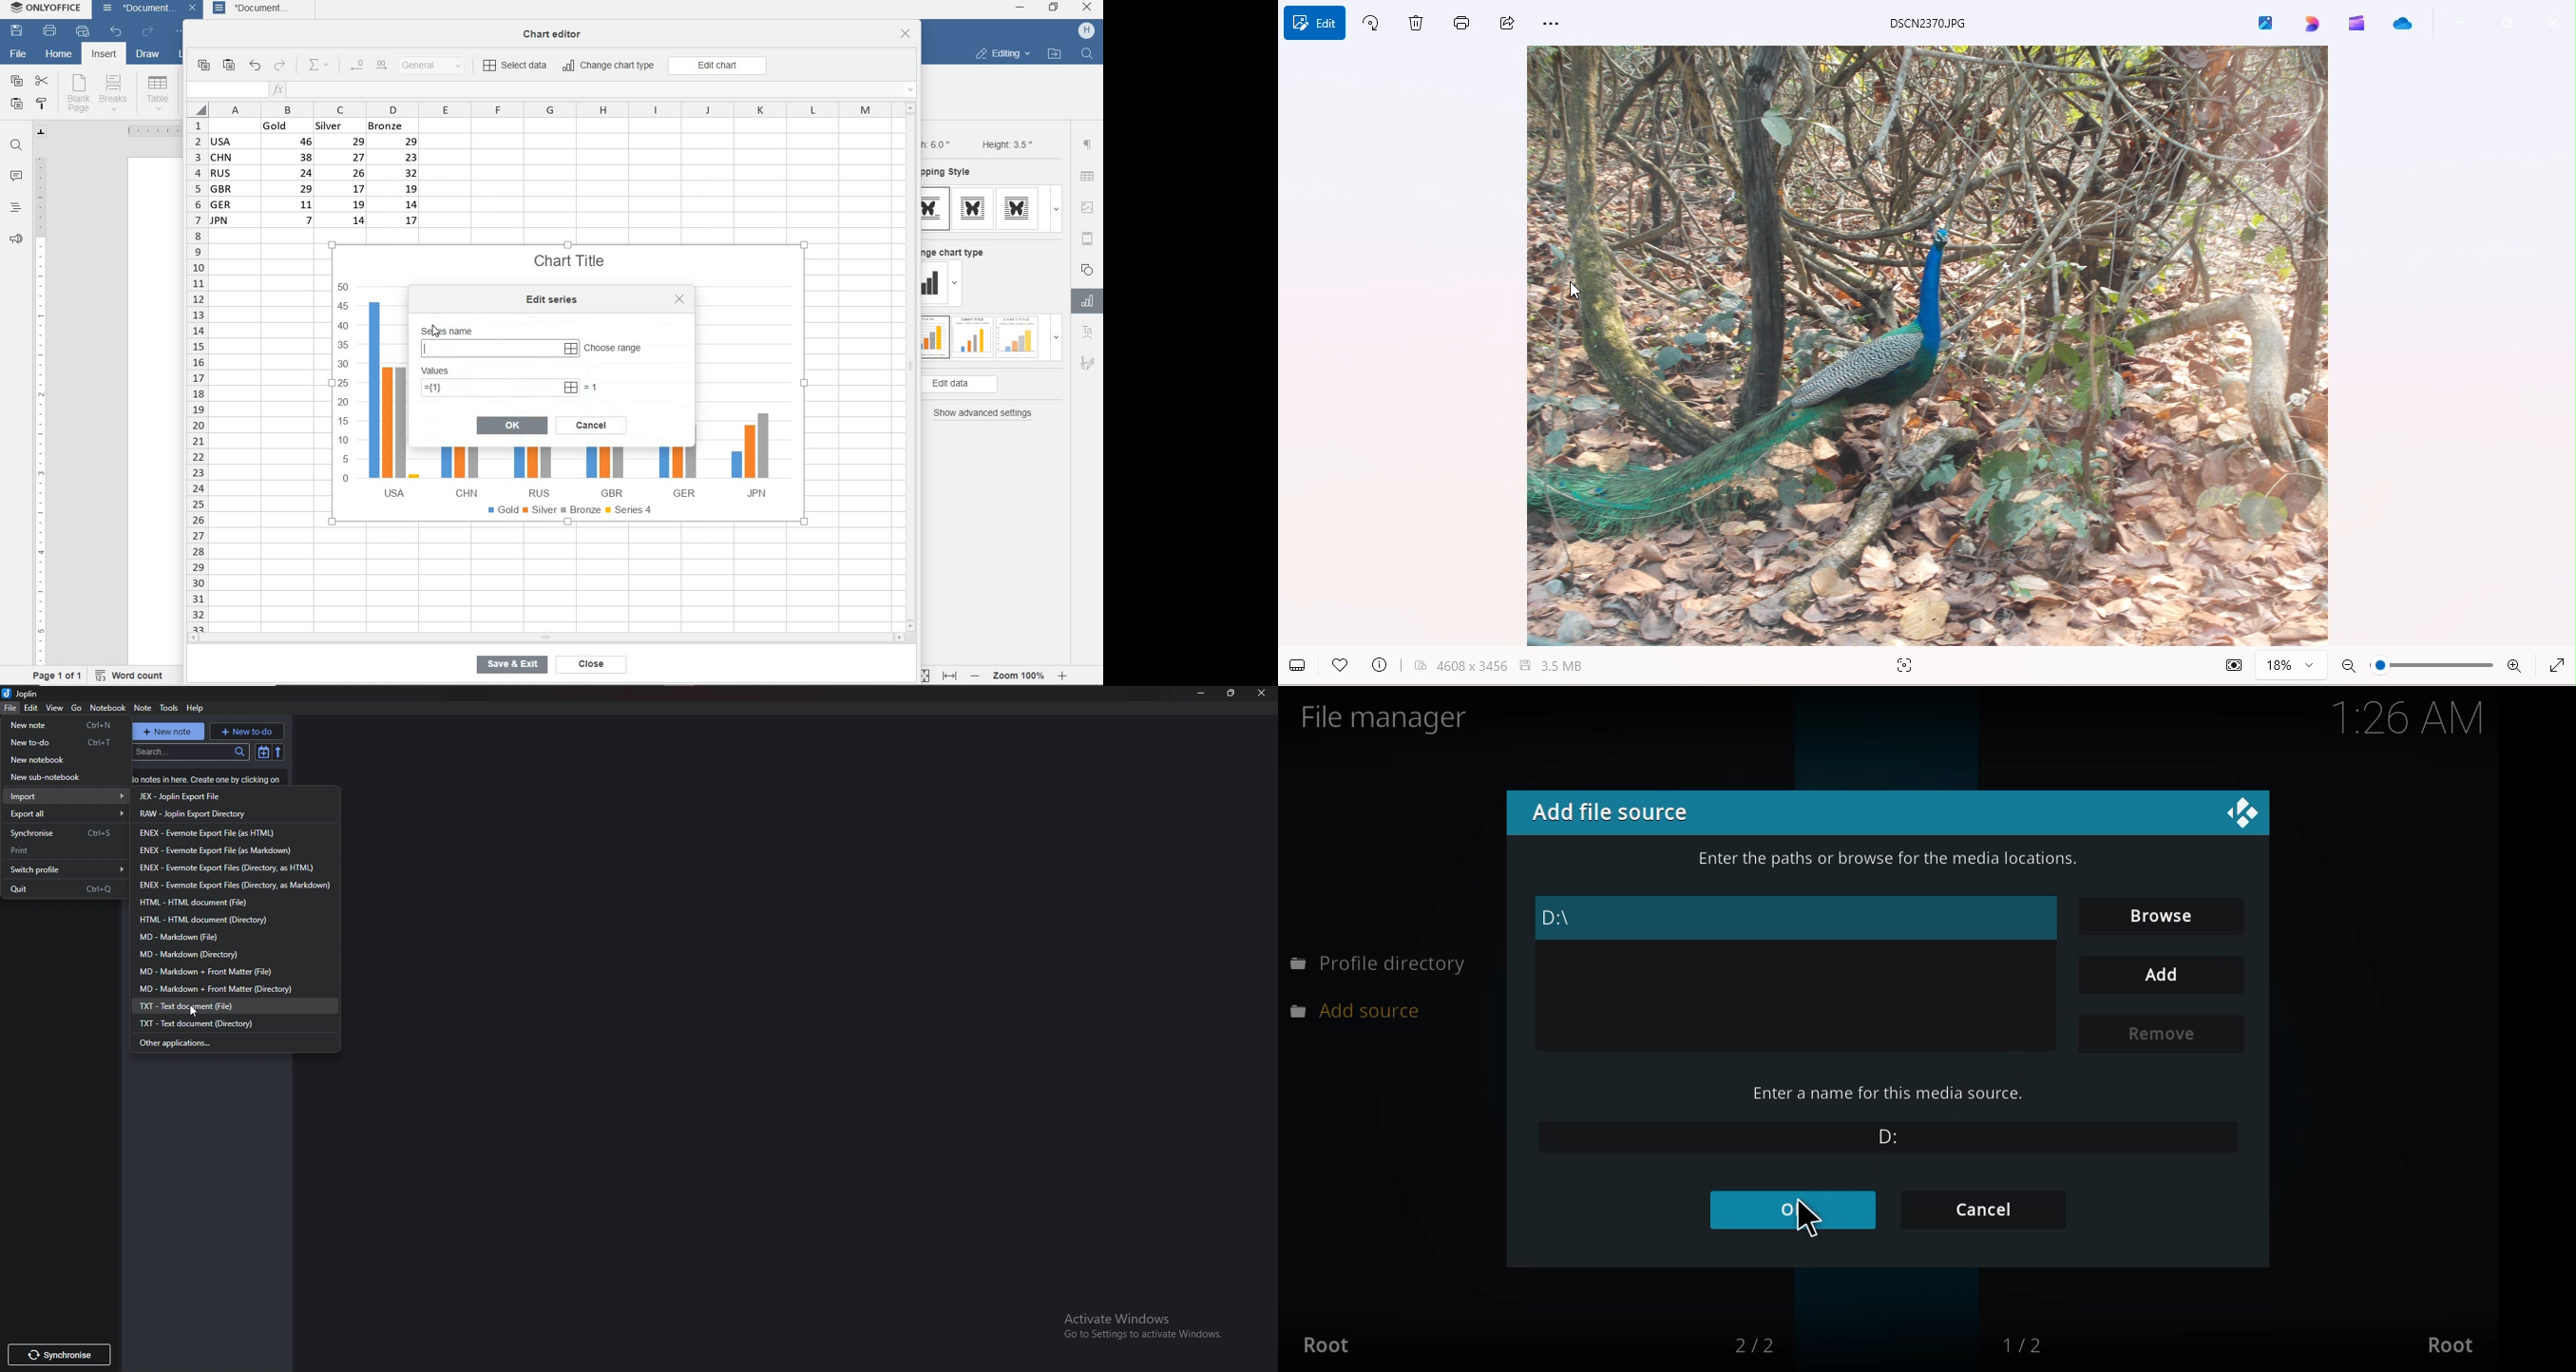 The image size is (2576, 1372). Describe the element at coordinates (279, 752) in the screenshot. I see `Reverse sort order` at that location.